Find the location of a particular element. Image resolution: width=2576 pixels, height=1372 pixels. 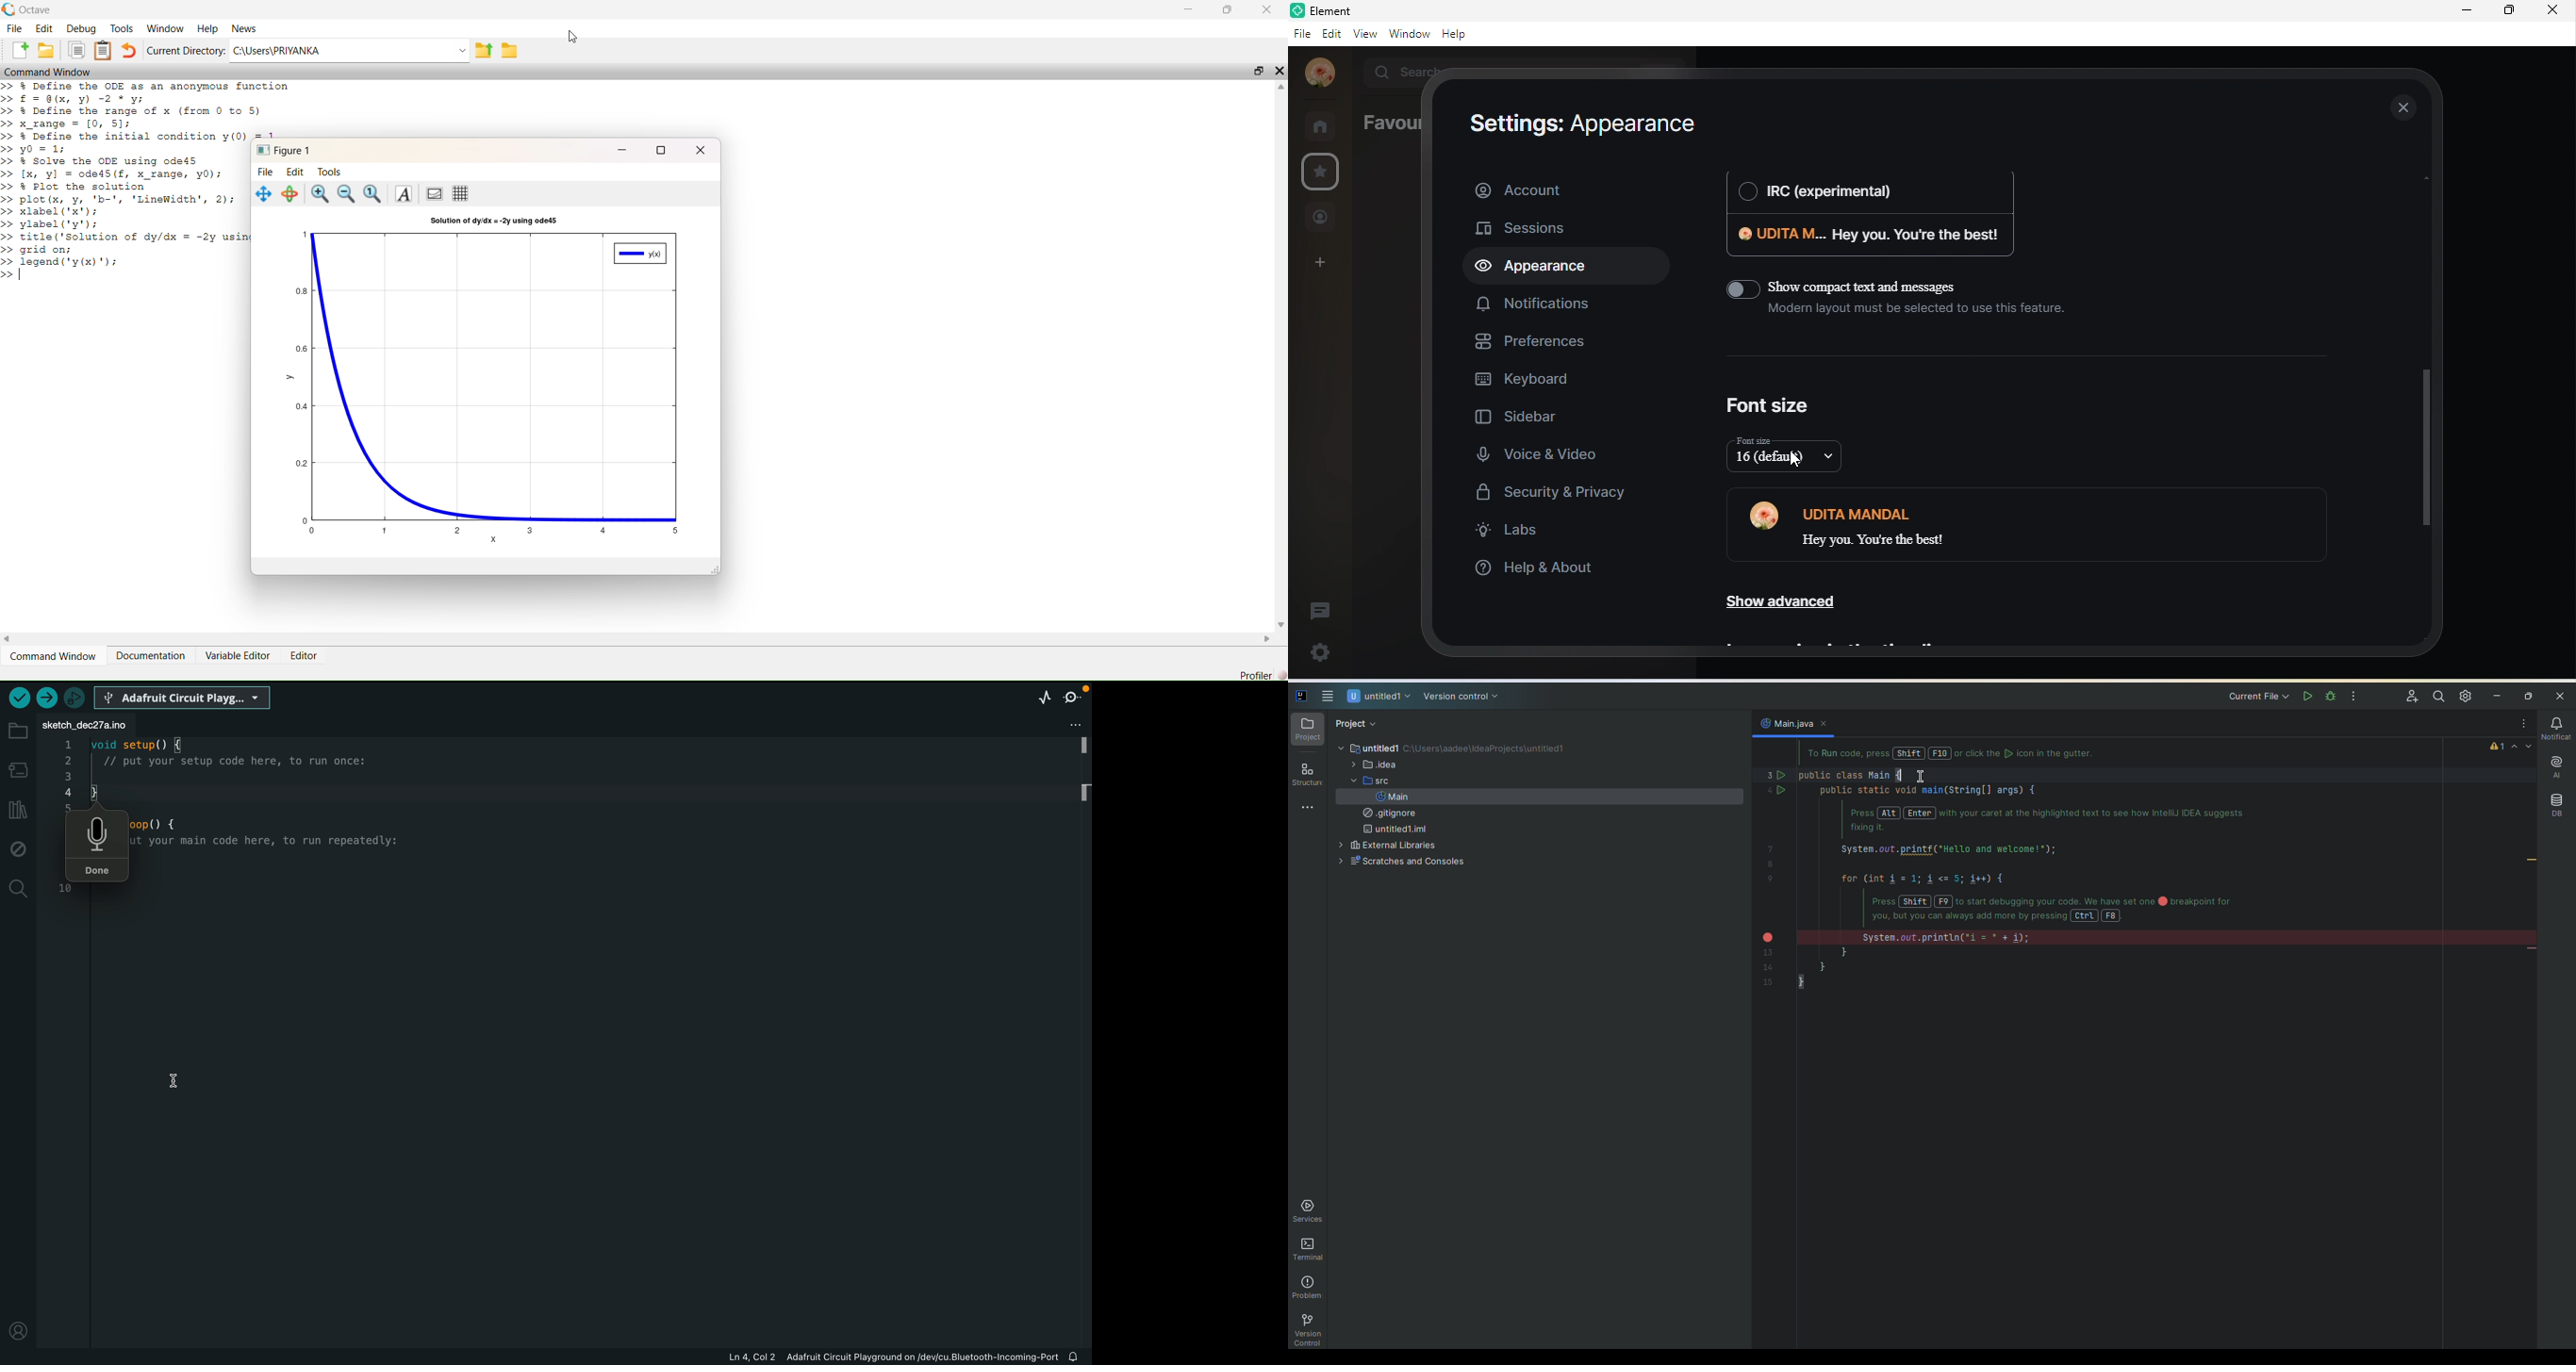

quick settings is located at coordinates (1324, 650).